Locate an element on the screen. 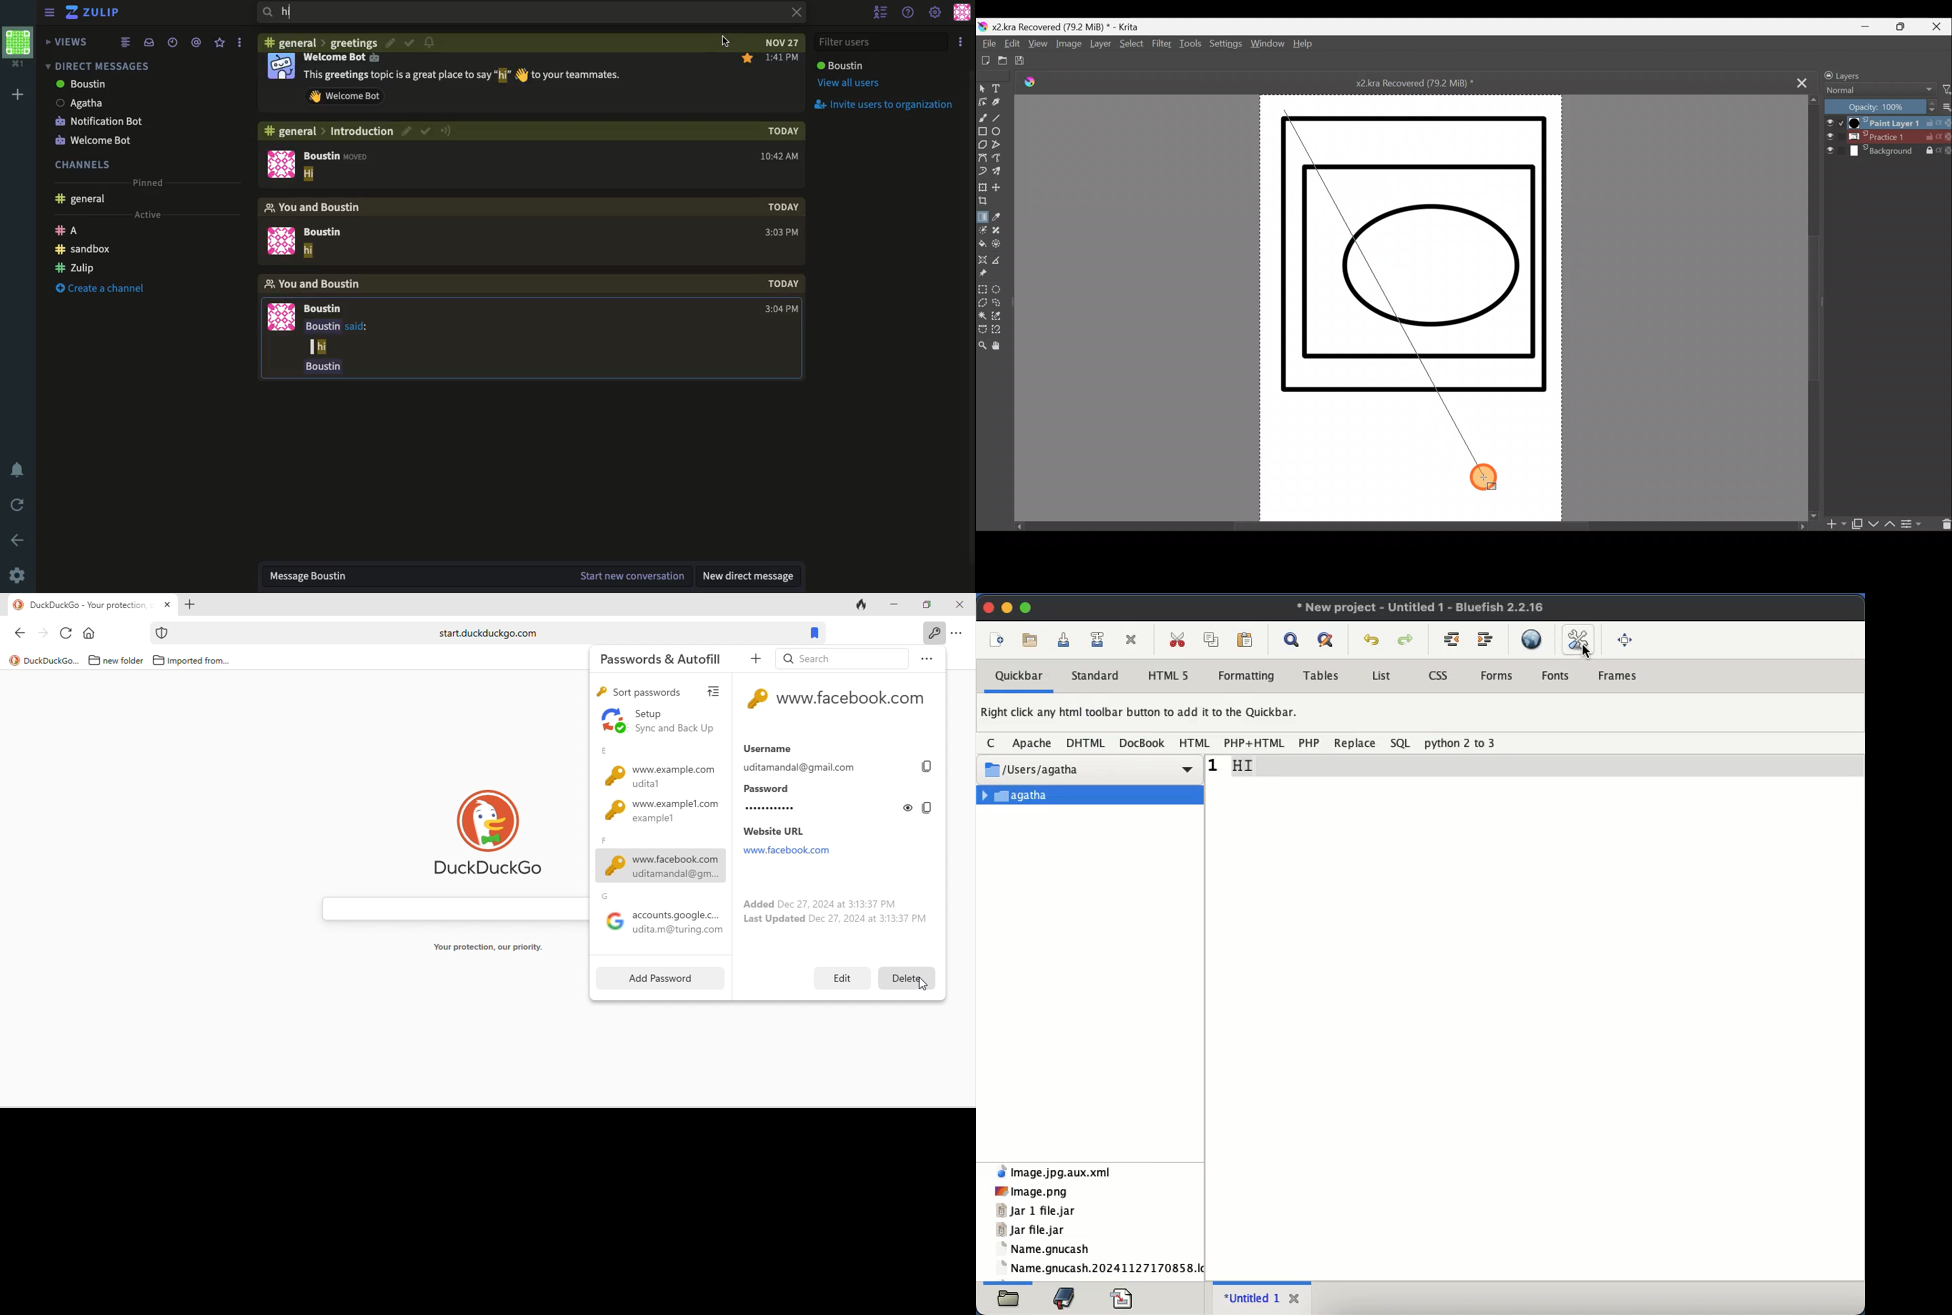 This screenshot has height=1316, width=1960. today is located at coordinates (783, 207).